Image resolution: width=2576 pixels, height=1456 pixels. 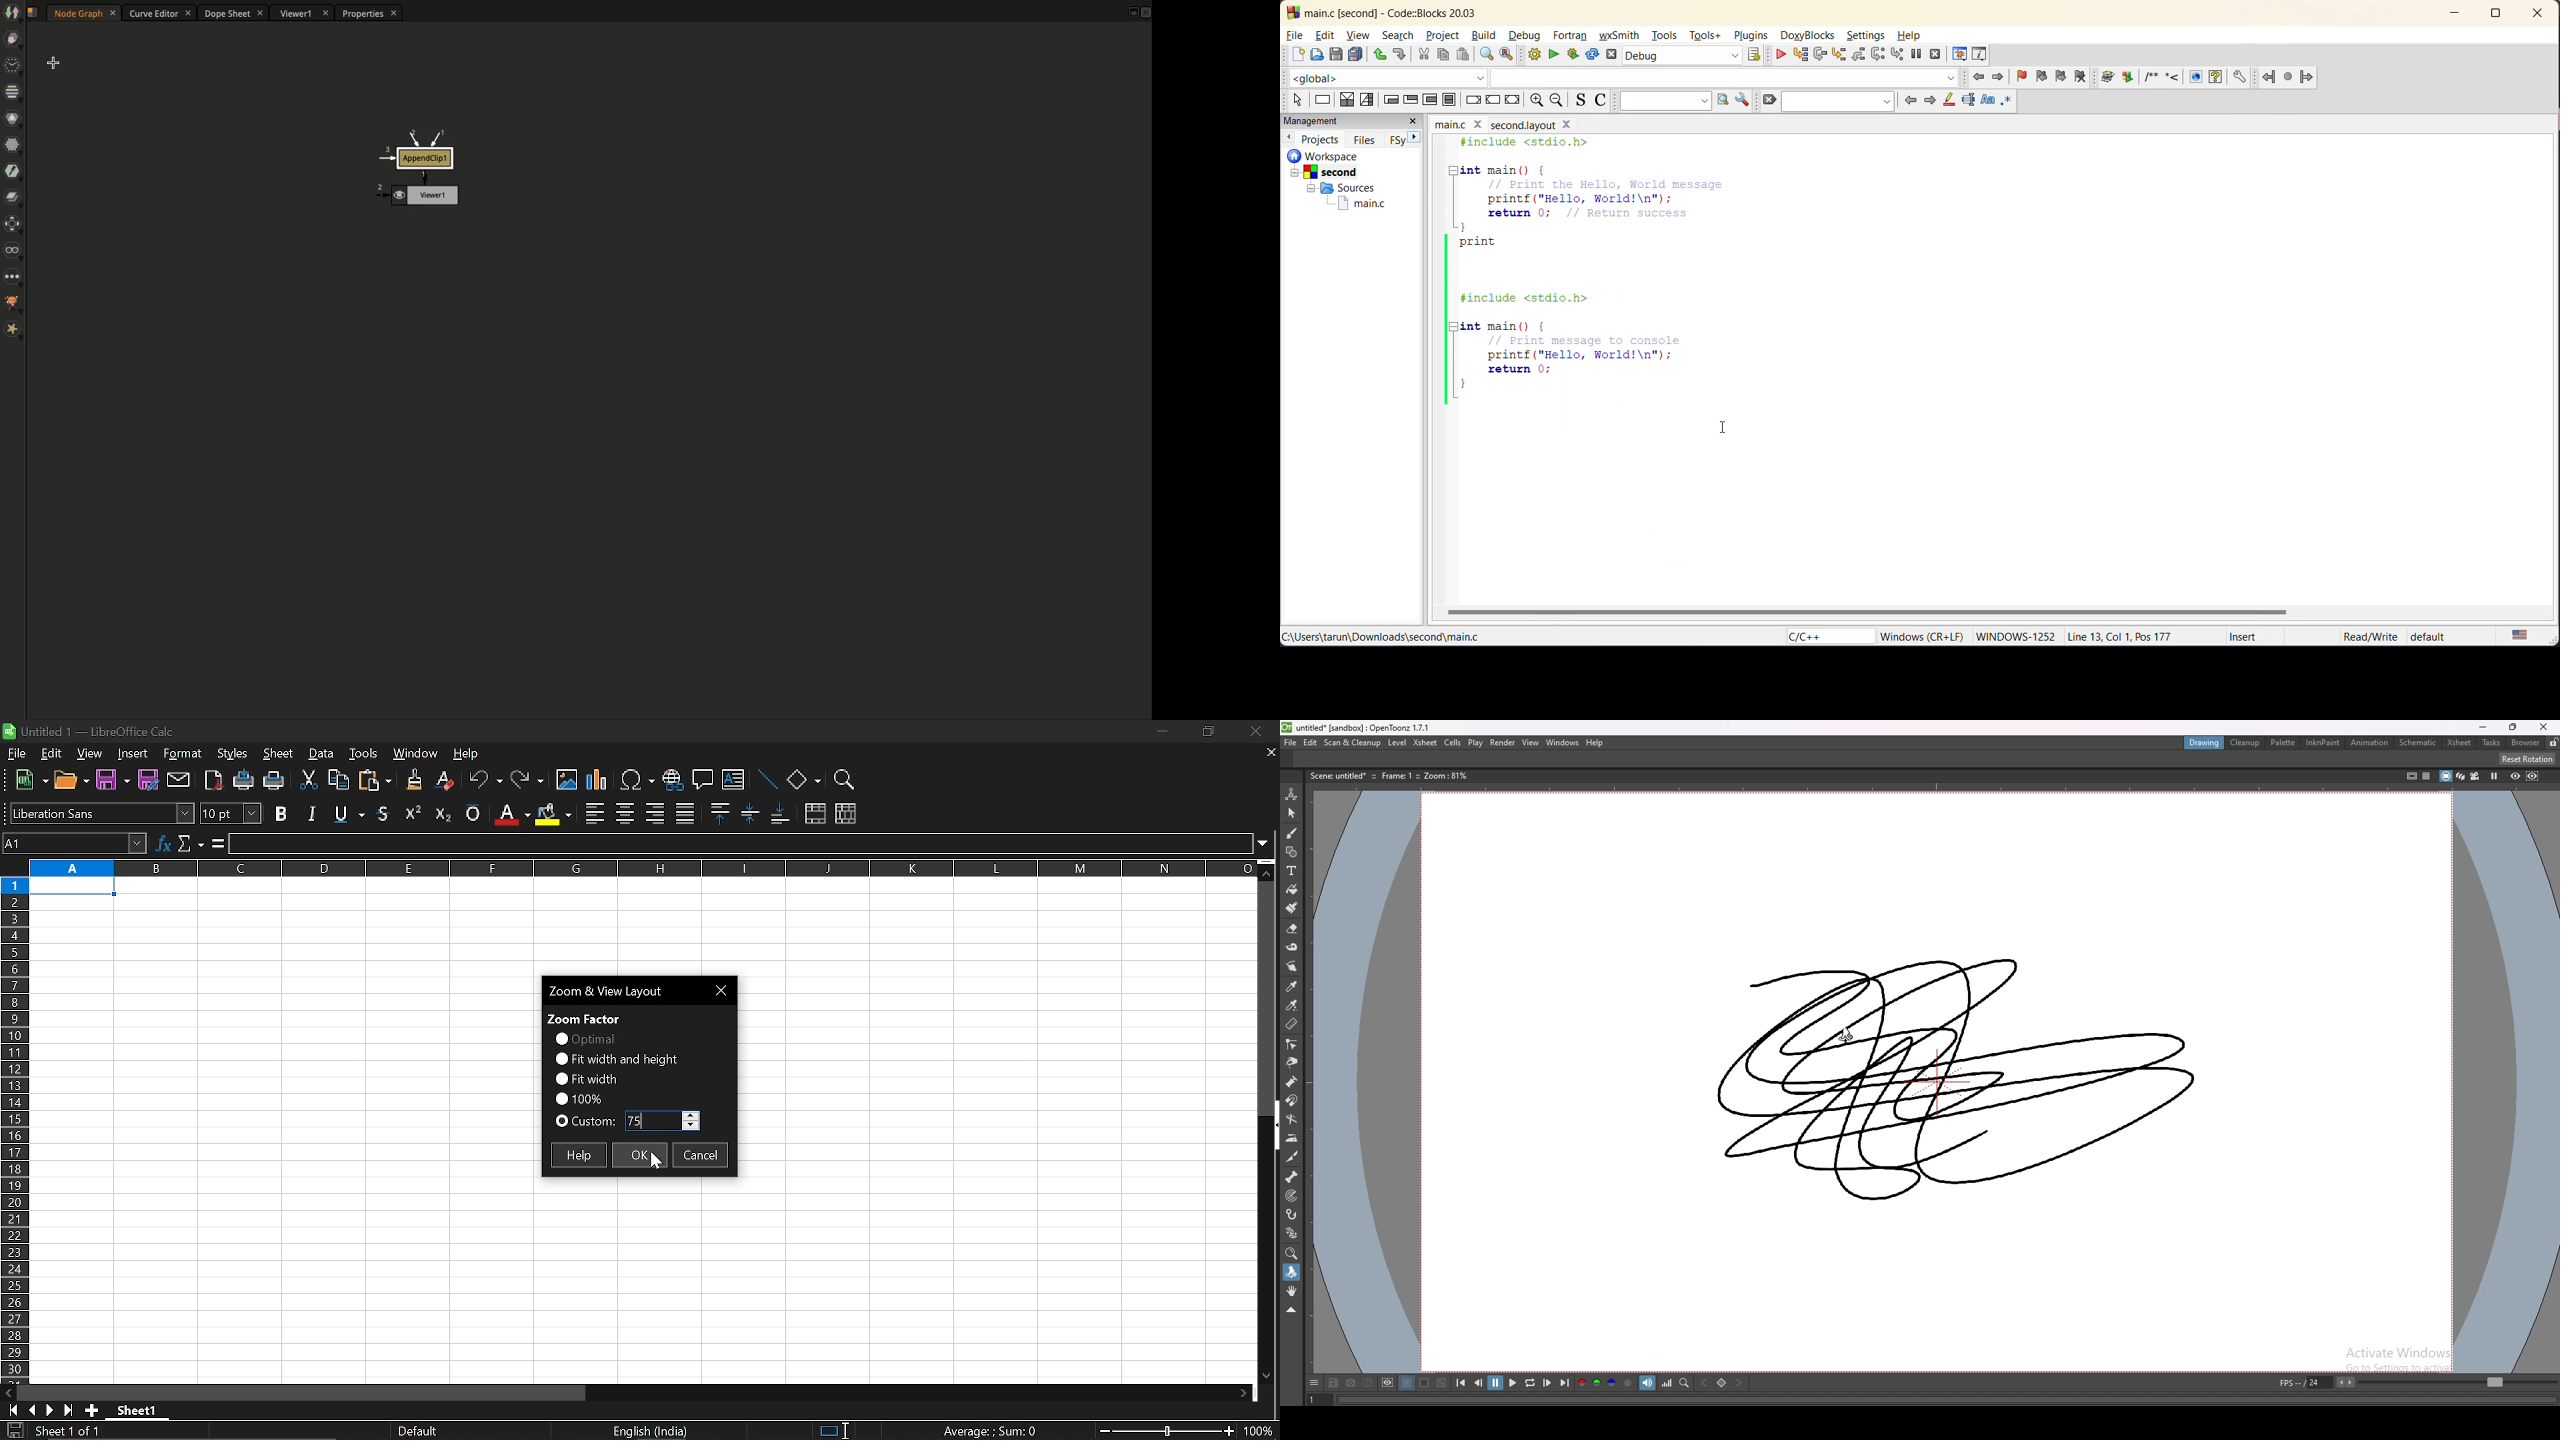 I want to click on insert text, so click(x=733, y=782).